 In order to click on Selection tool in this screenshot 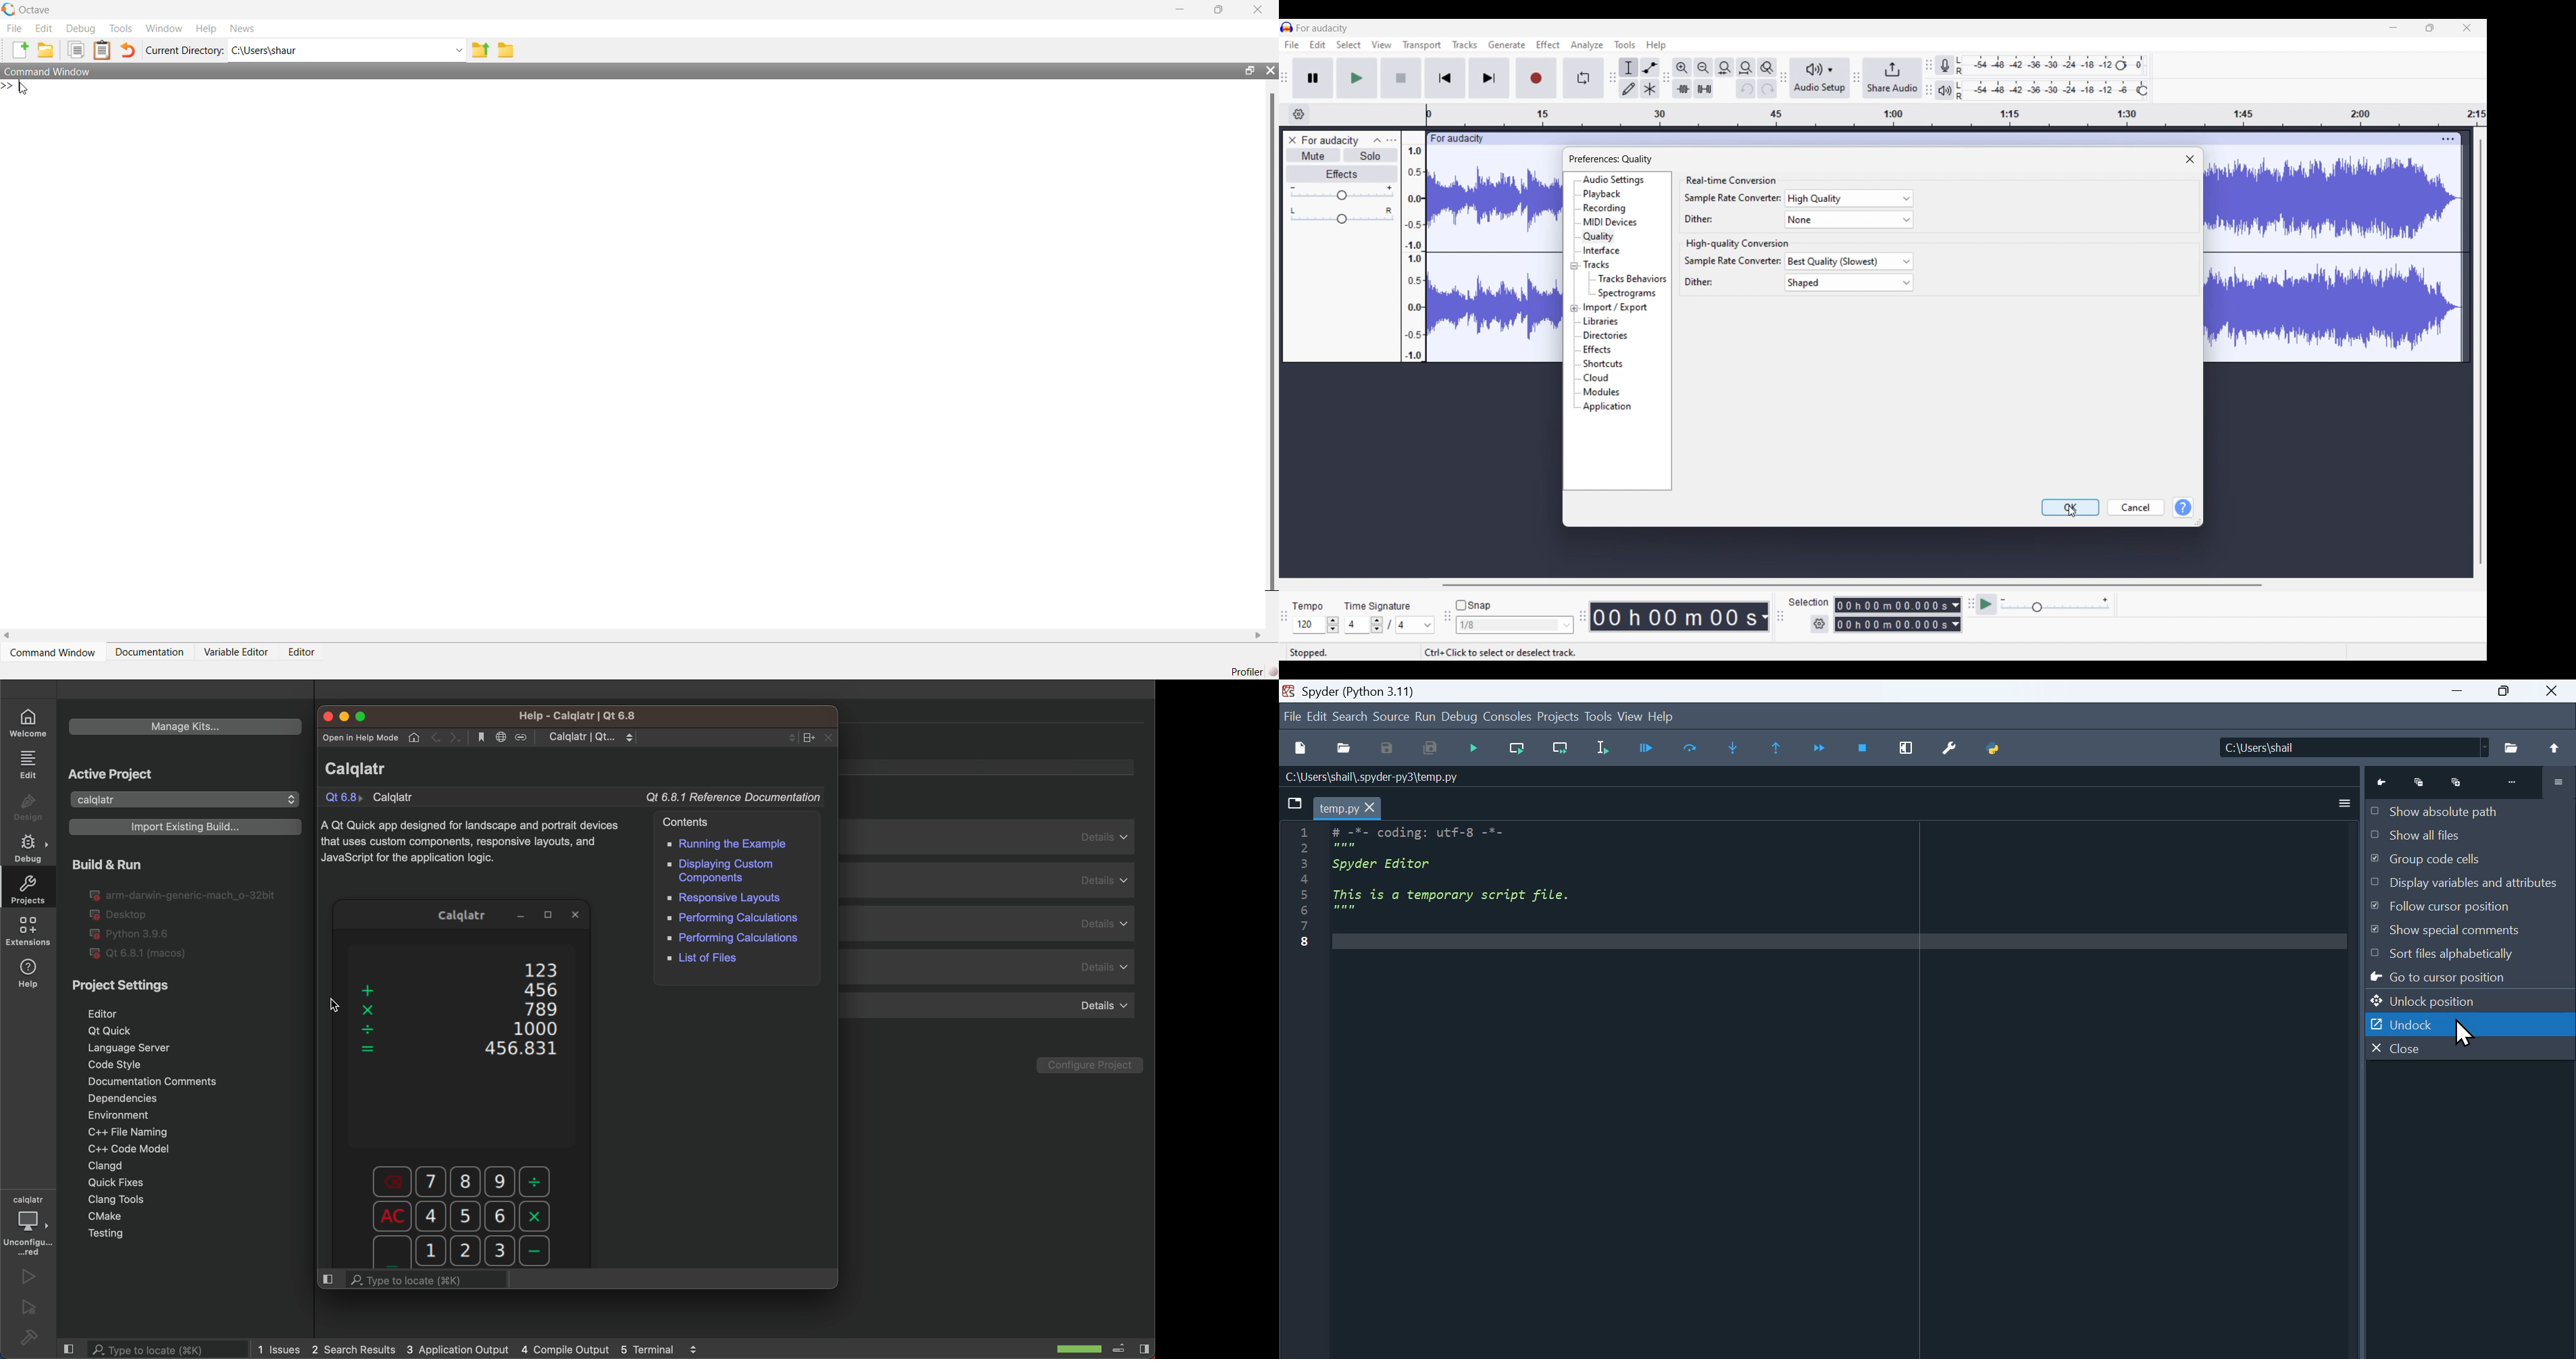, I will do `click(1629, 67)`.